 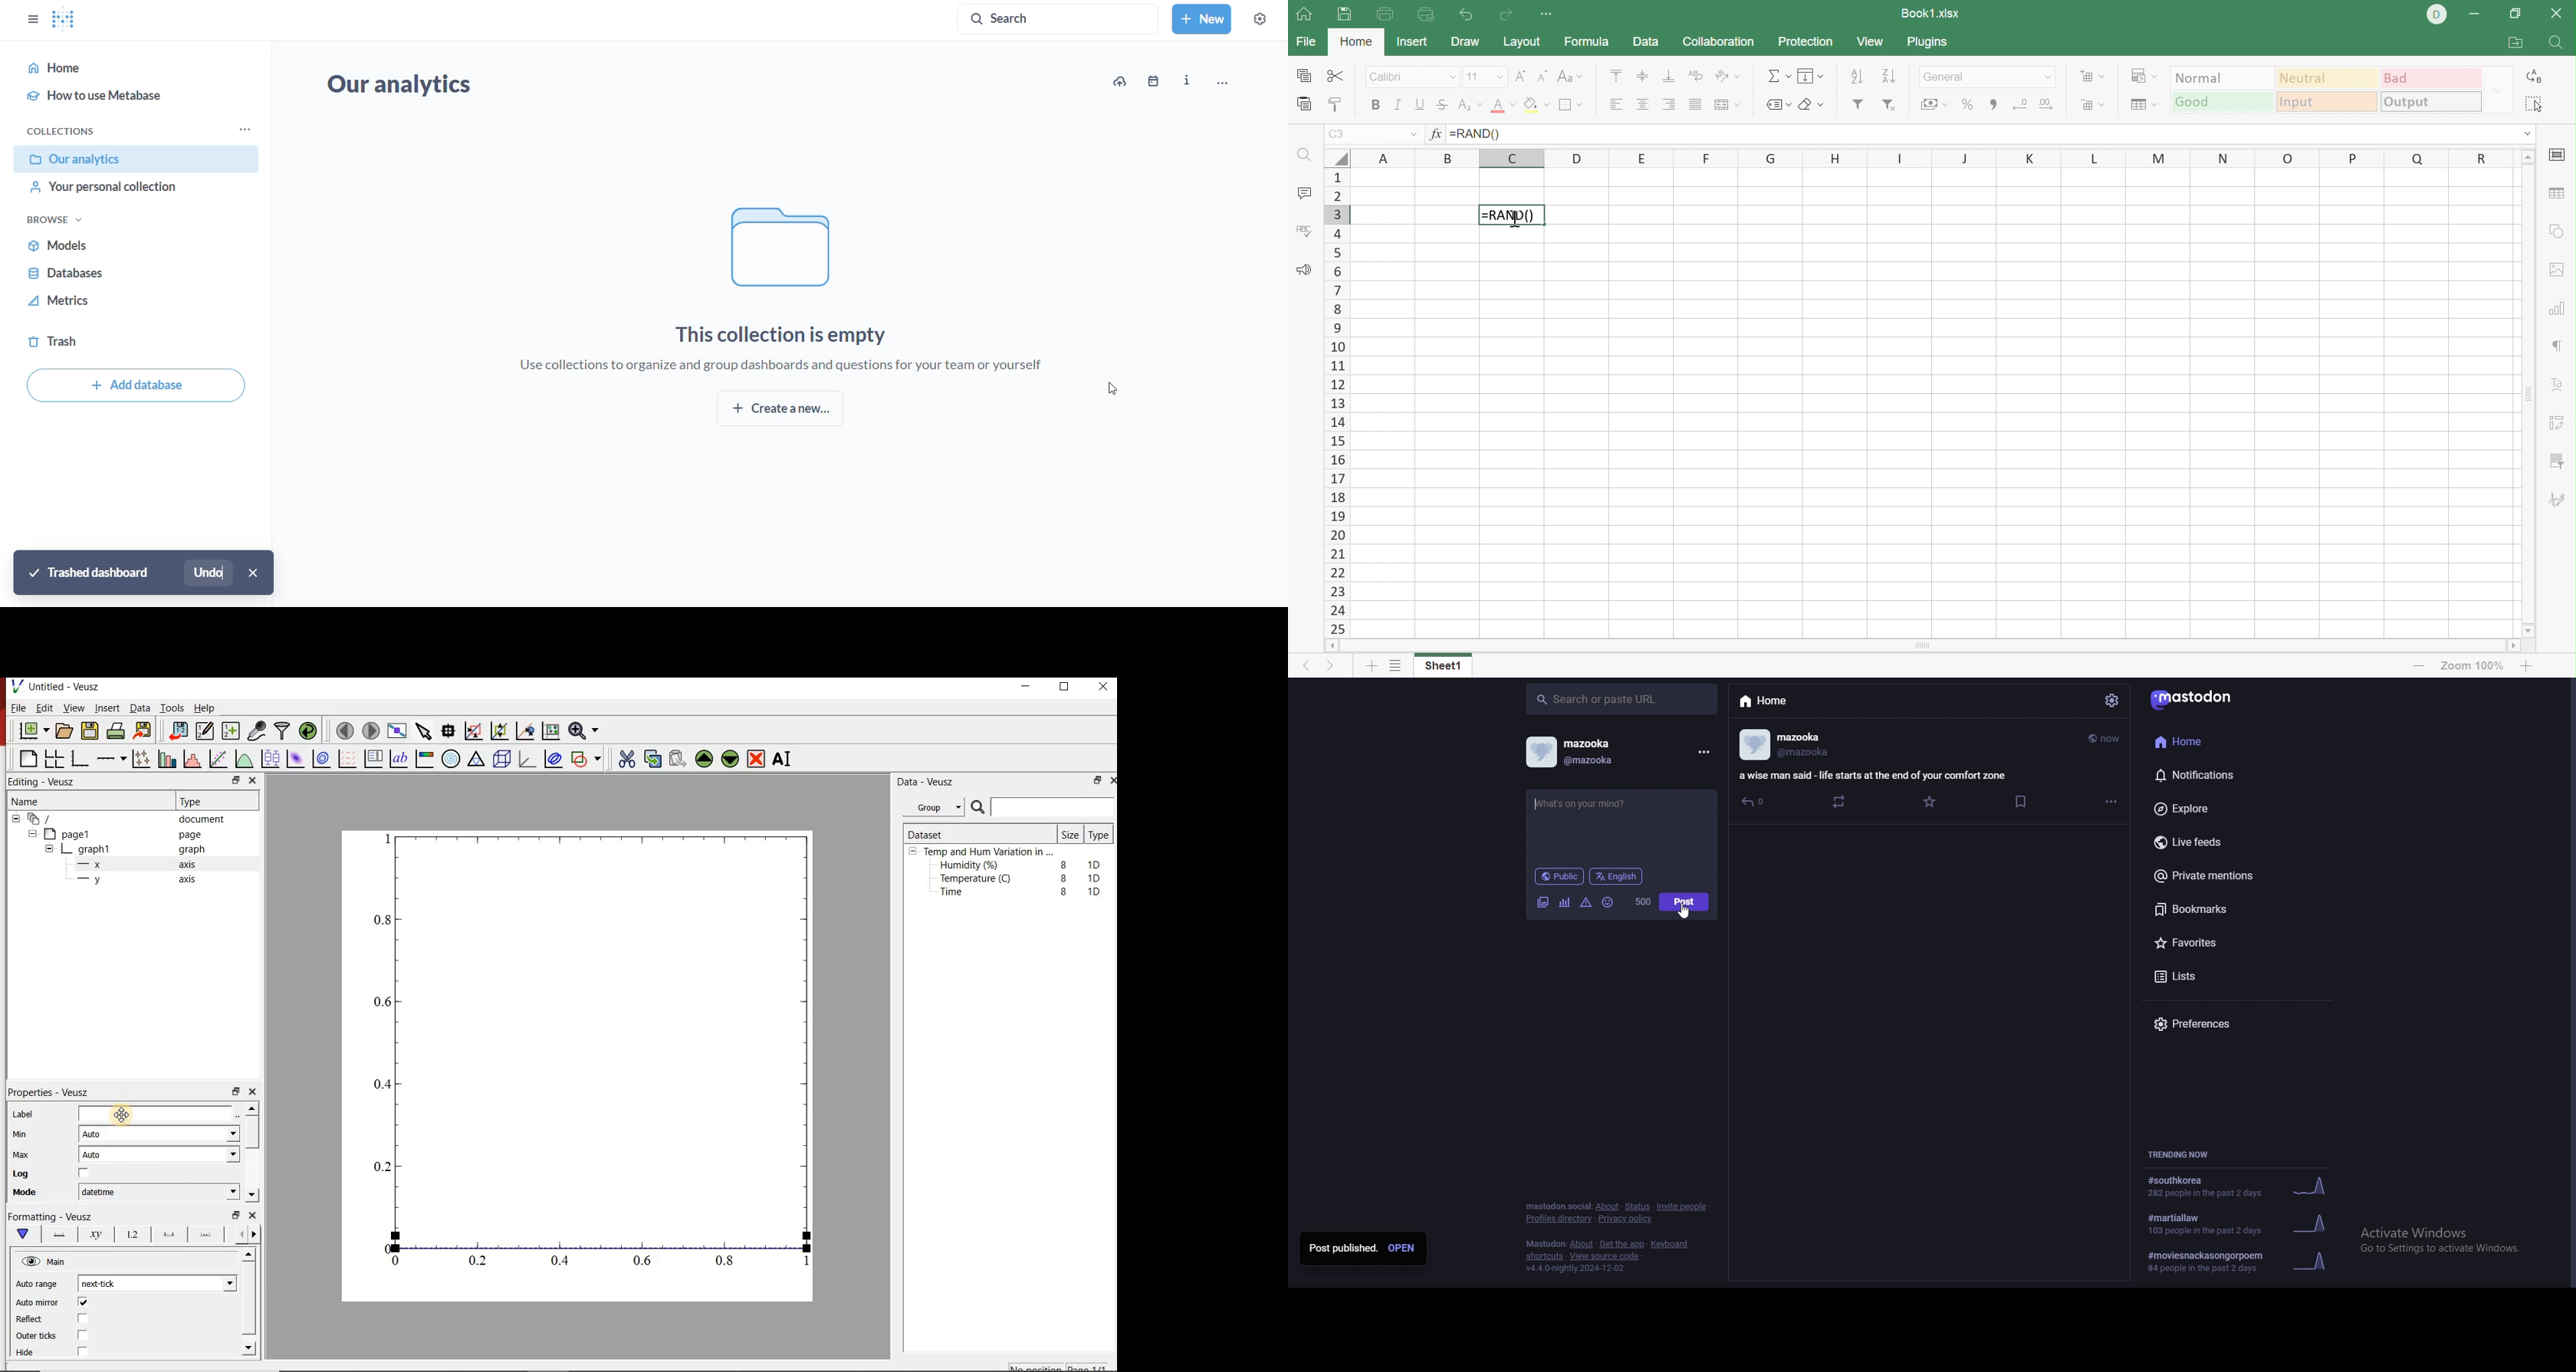 I want to click on Restore down, so click(x=2517, y=13).